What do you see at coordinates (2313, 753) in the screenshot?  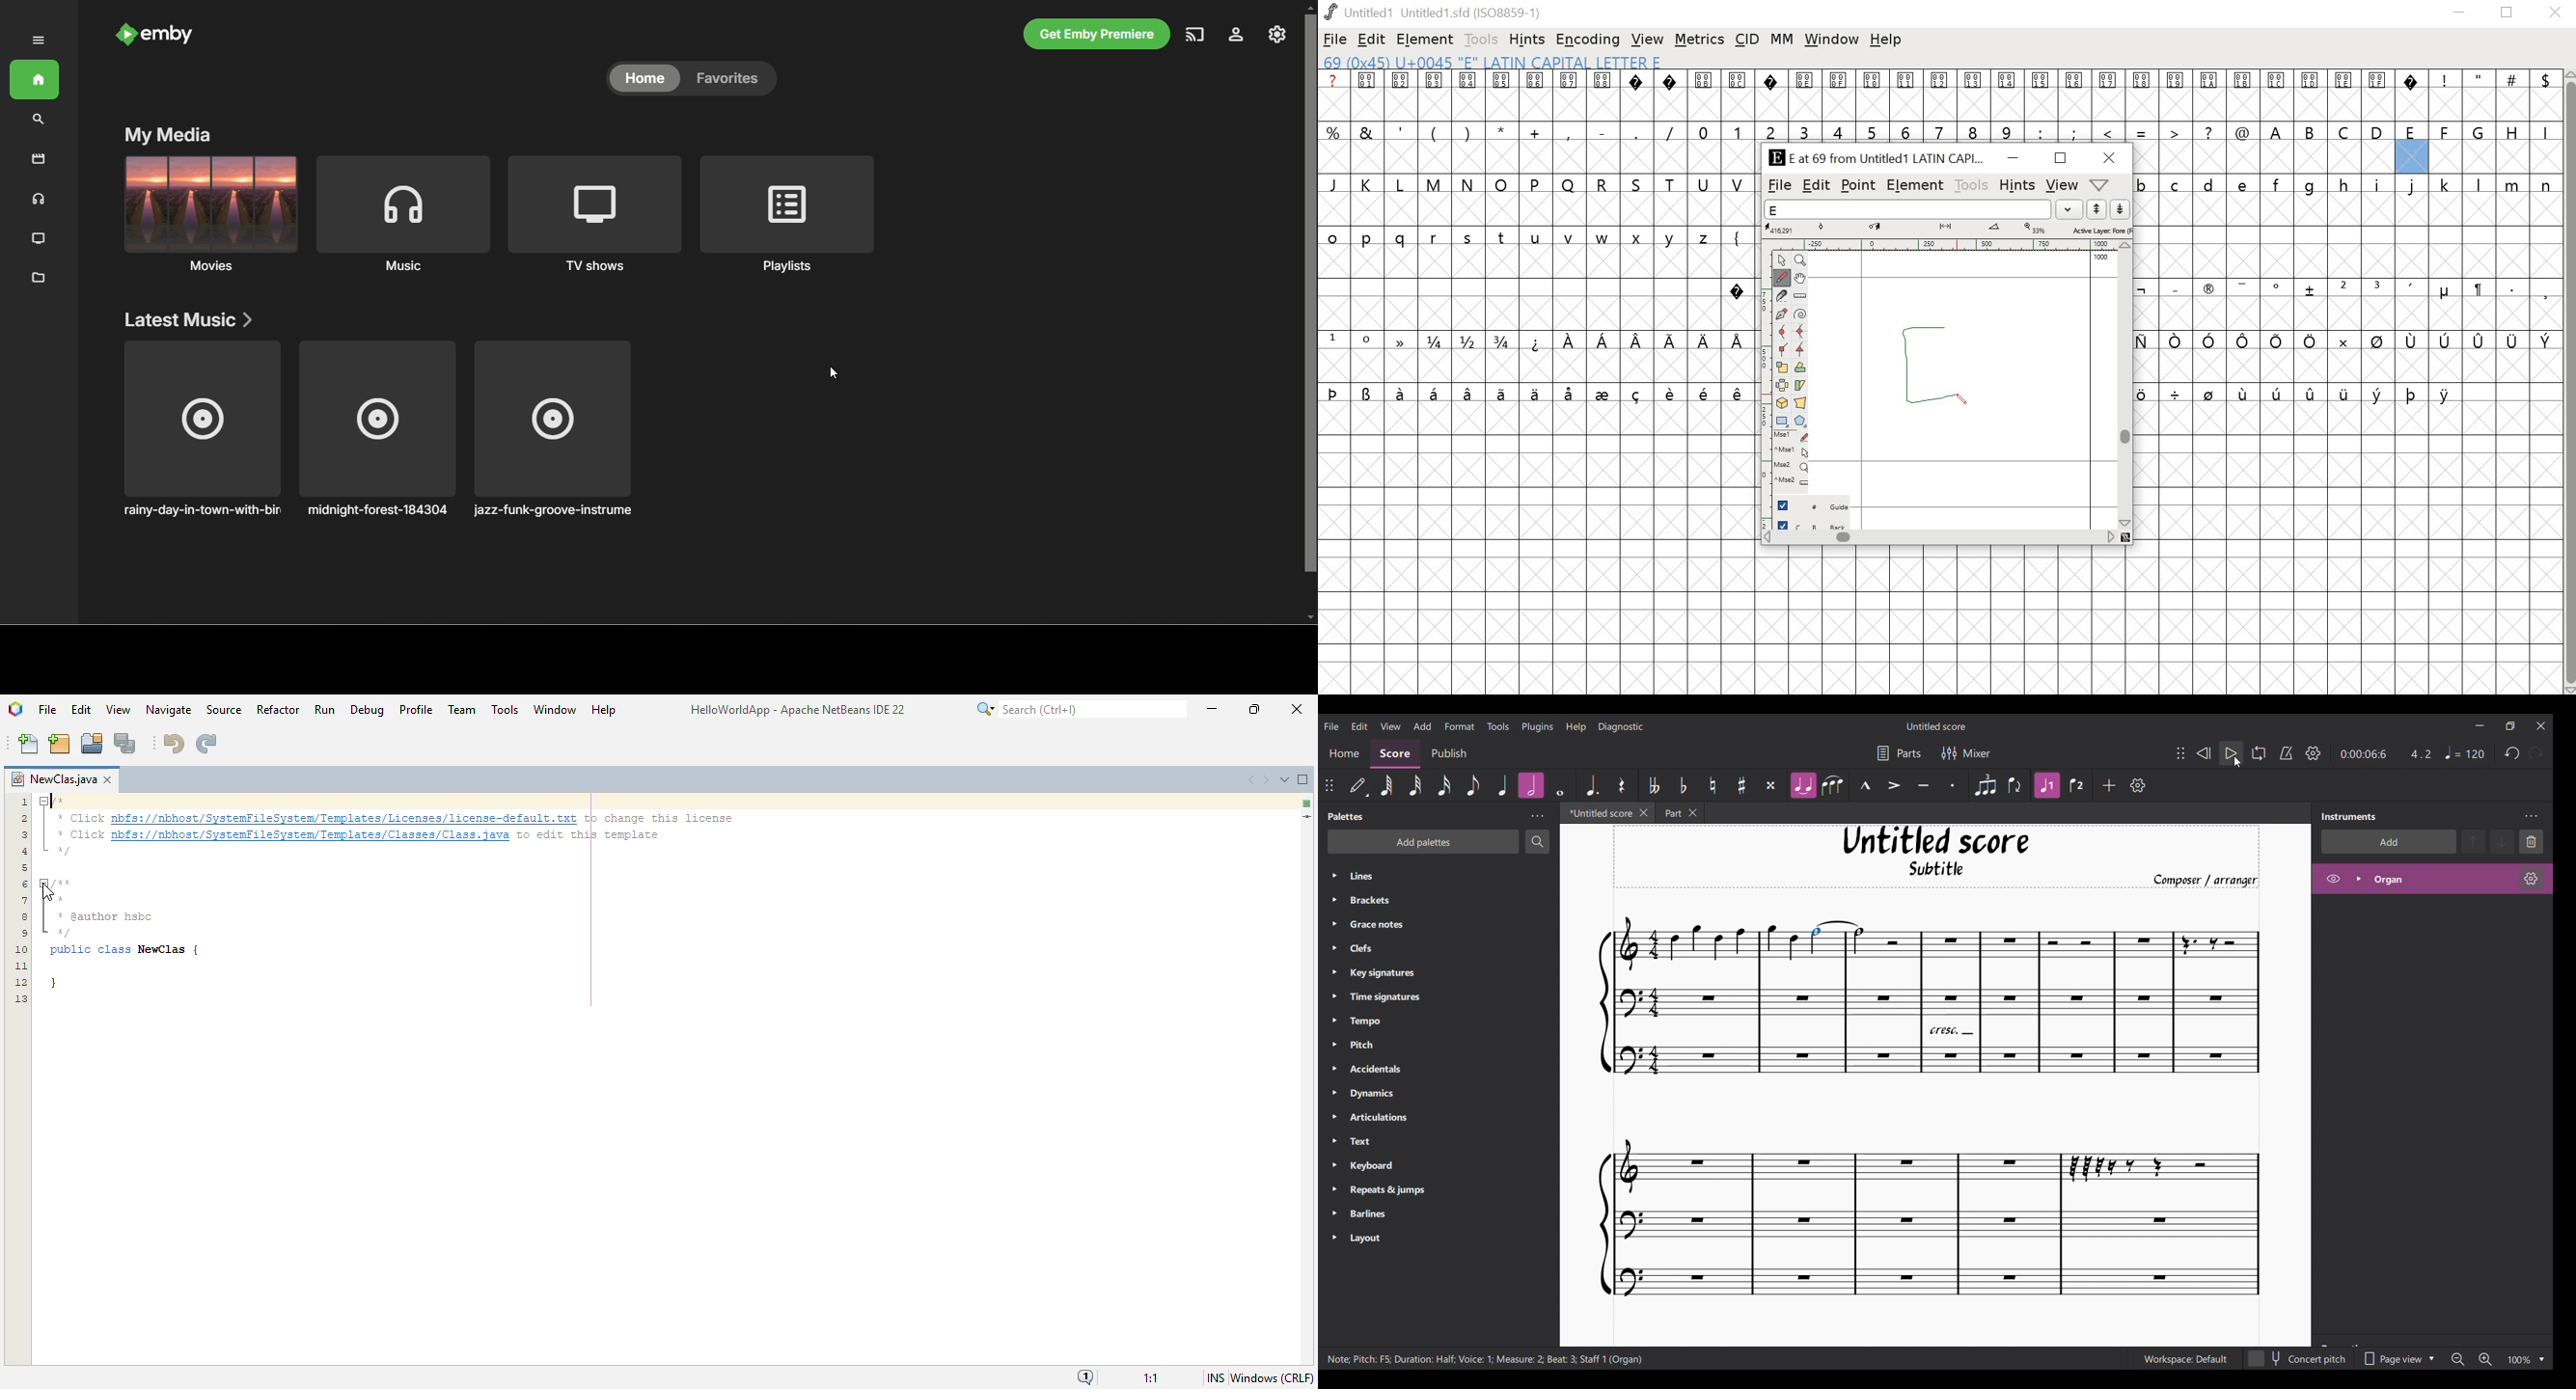 I see `Playback settings` at bounding box center [2313, 753].